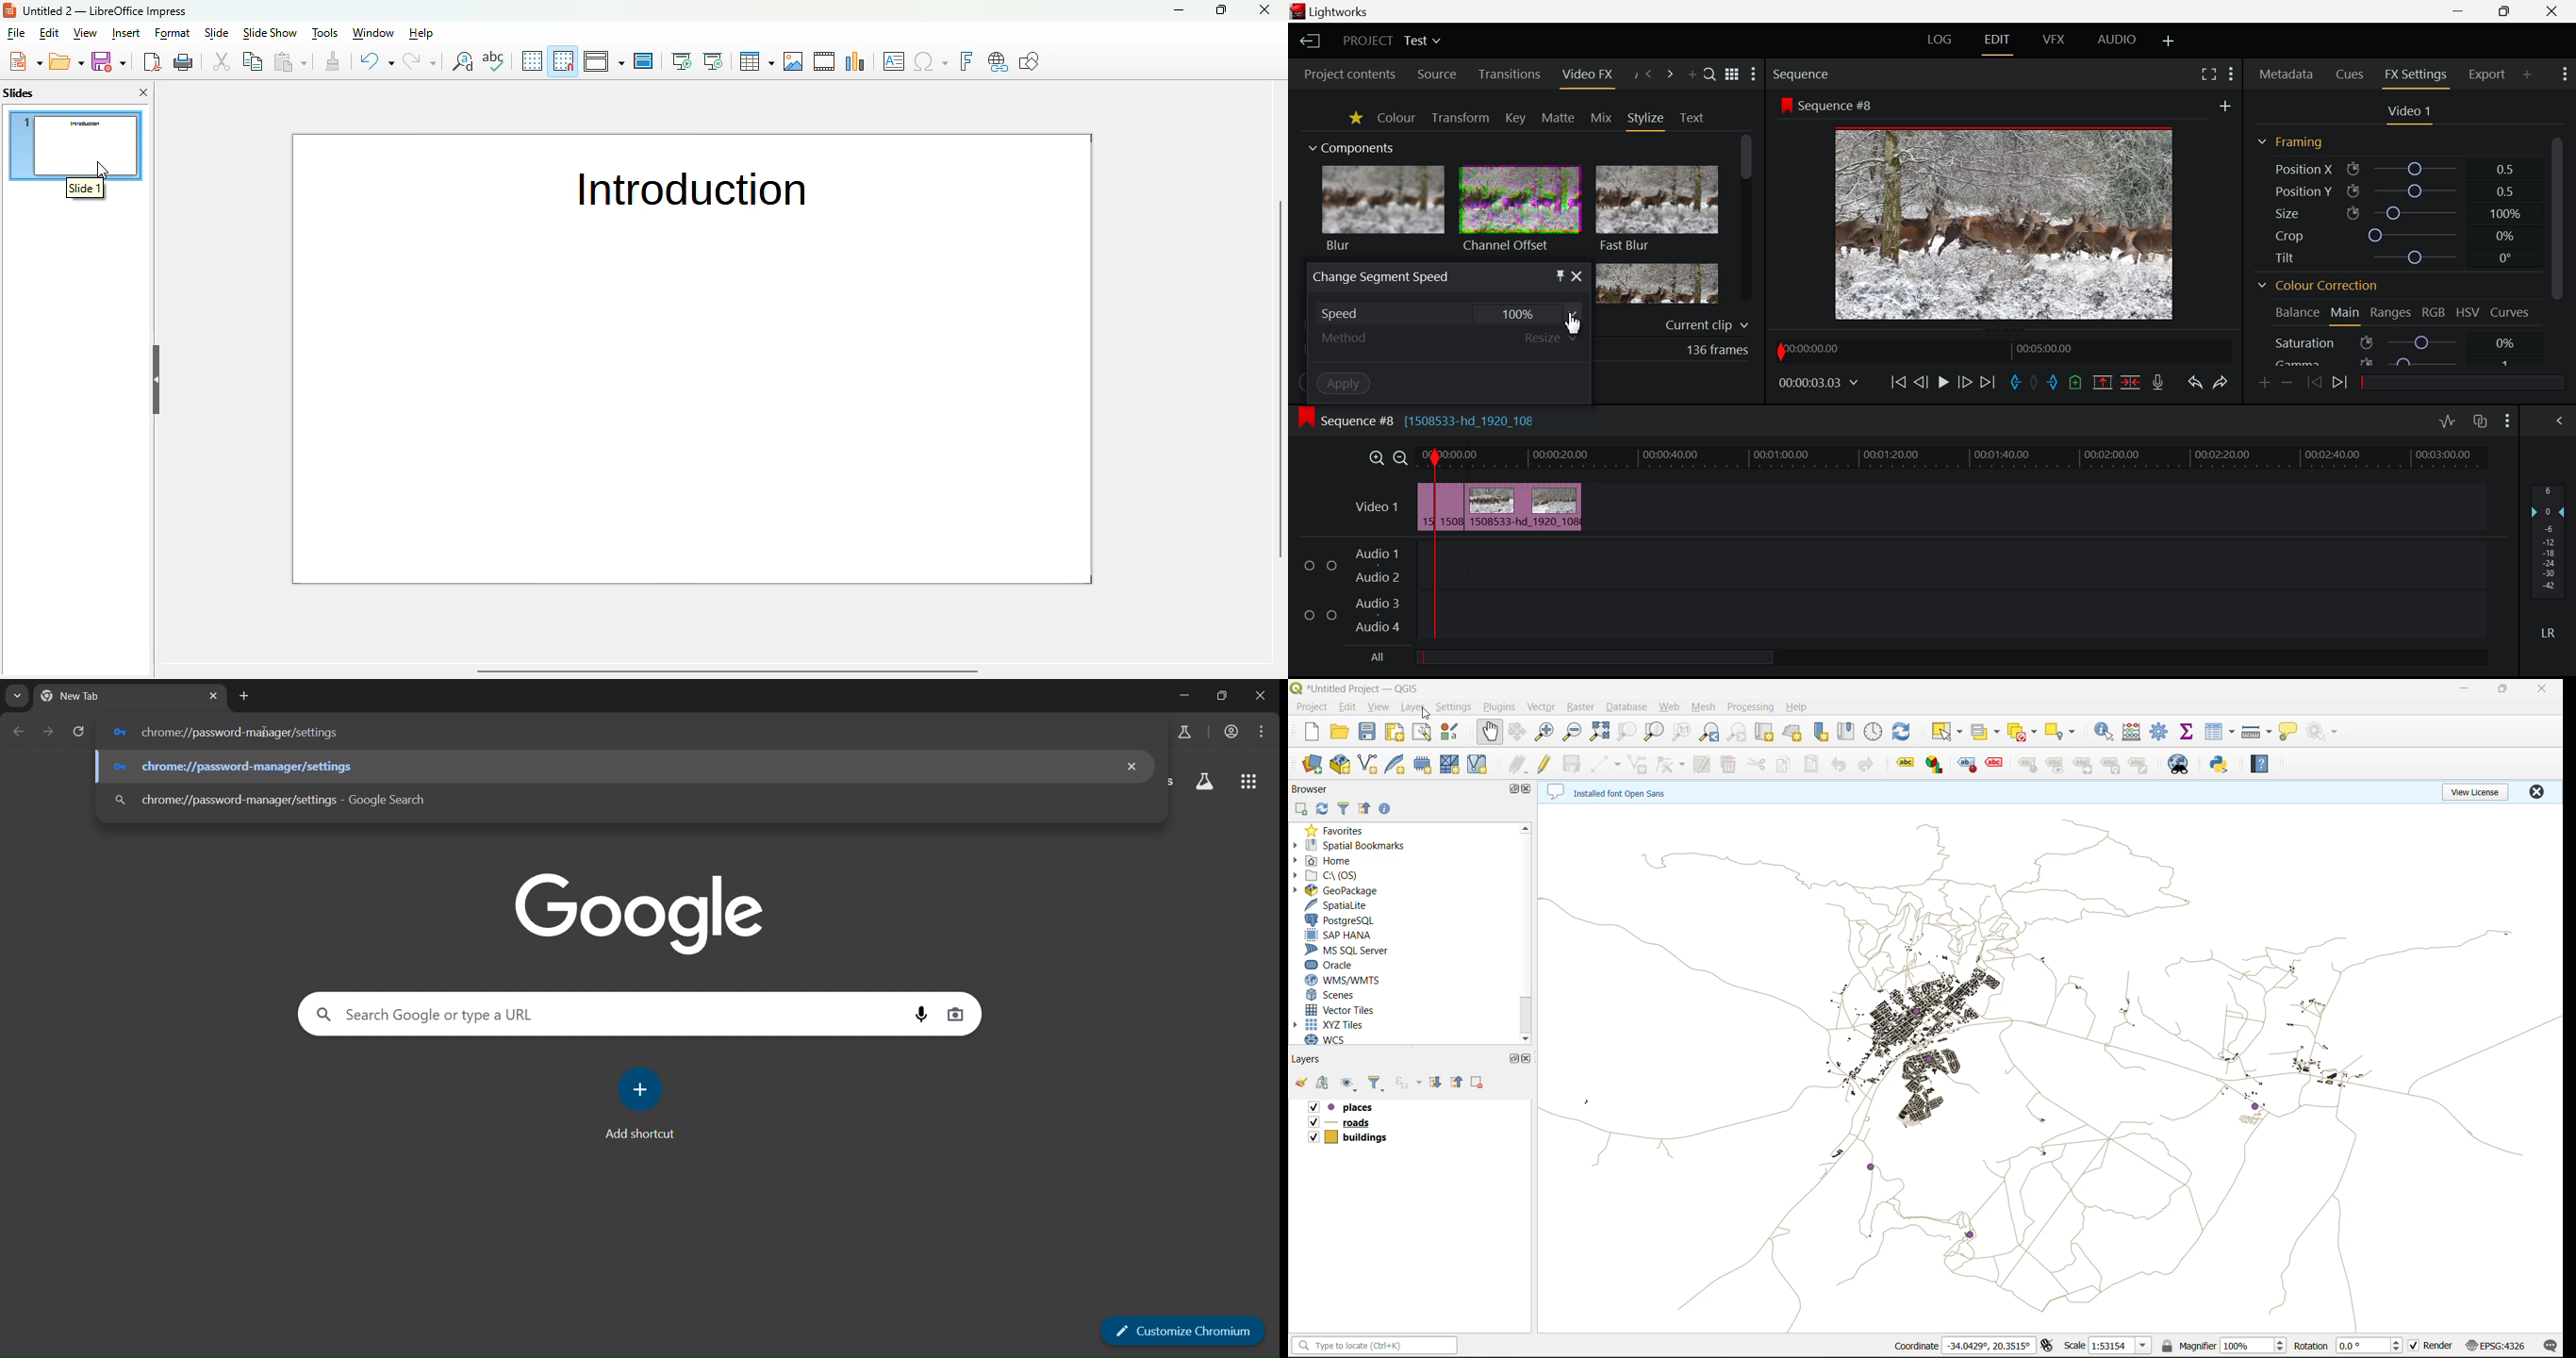 This screenshot has height=1372, width=2576. Describe the element at coordinates (173, 33) in the screenshot. I see `format` at that location.